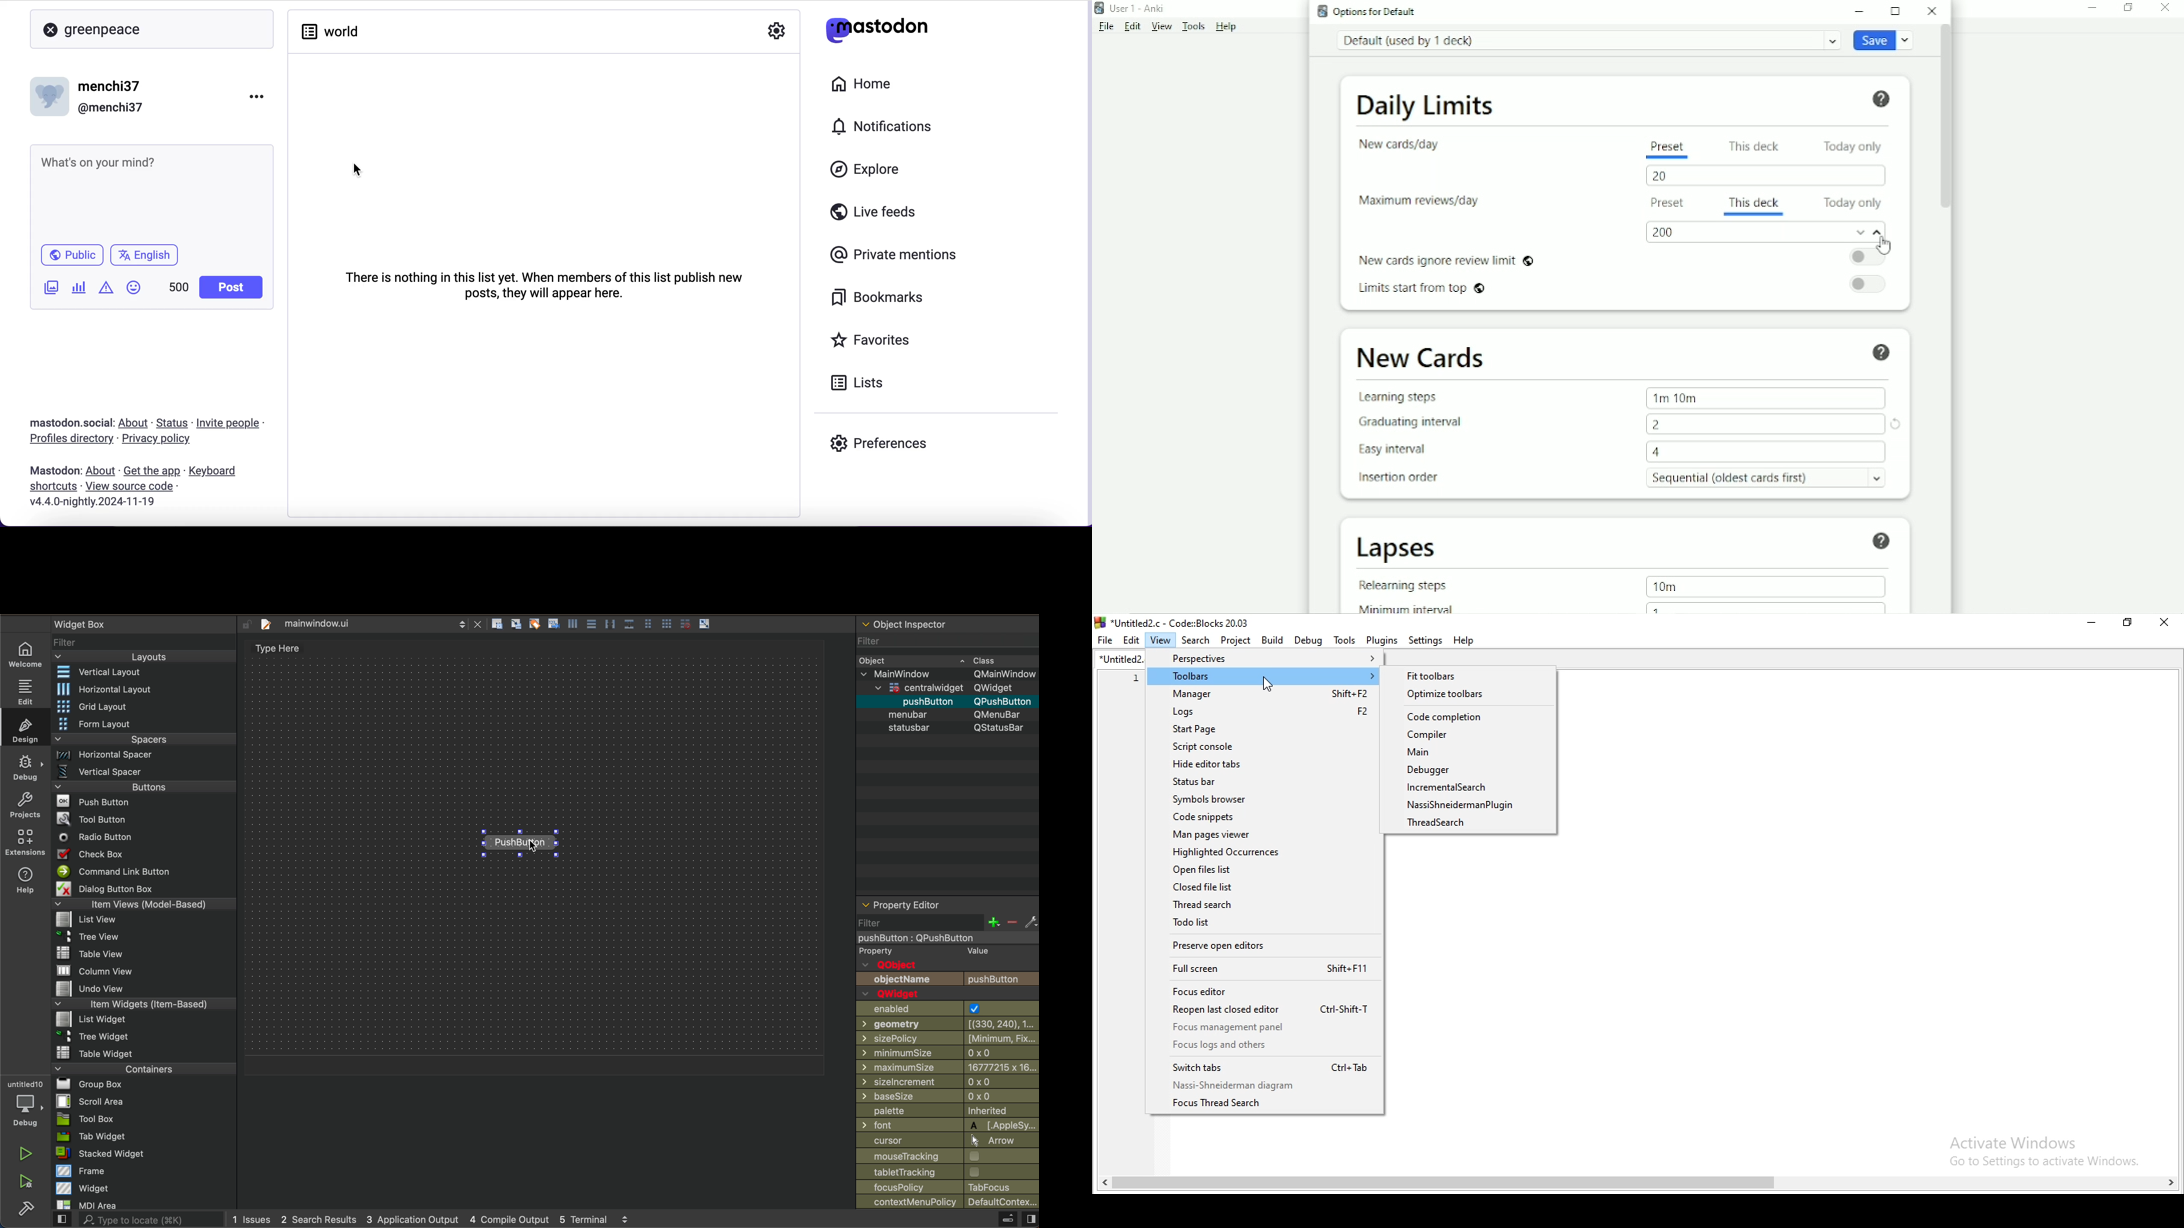 Image resolution: width=2184 pixels, height=1232 pixels. Describe the element at coordinates (1261, 836) in the screenshot. I see `Man pages viewer ` at that location.